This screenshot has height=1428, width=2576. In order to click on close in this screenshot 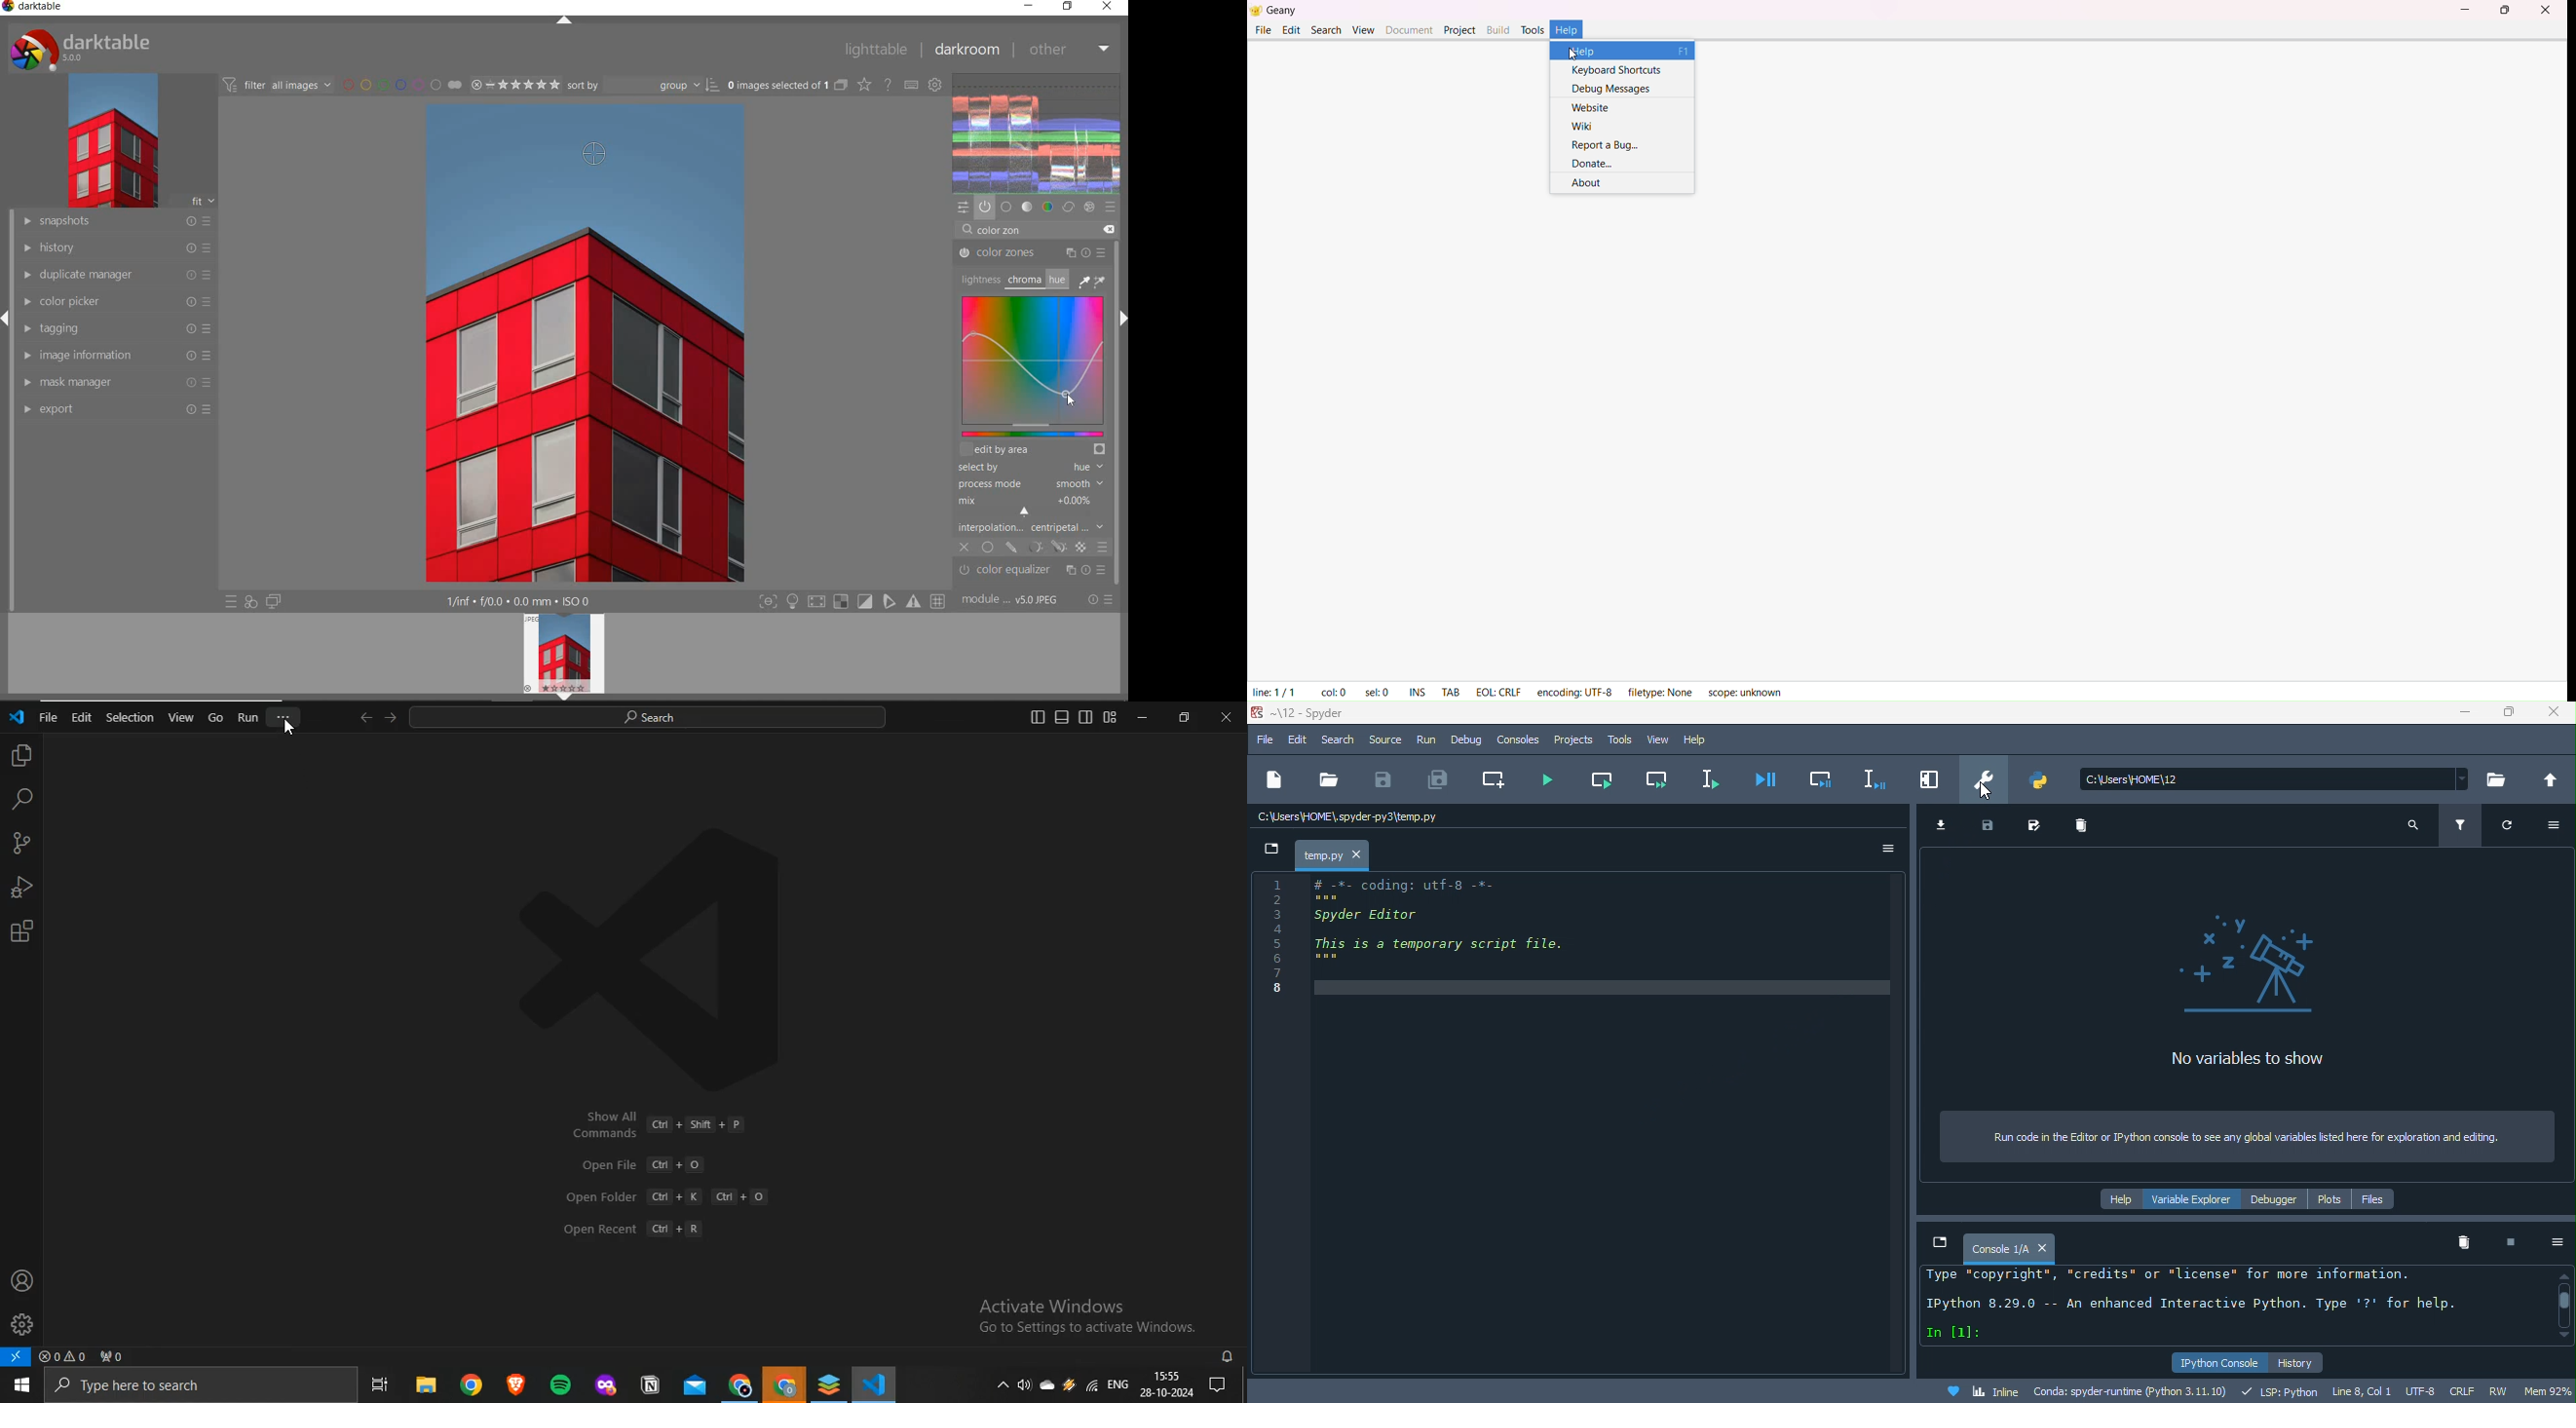, I will do `click(1108, 7)`.